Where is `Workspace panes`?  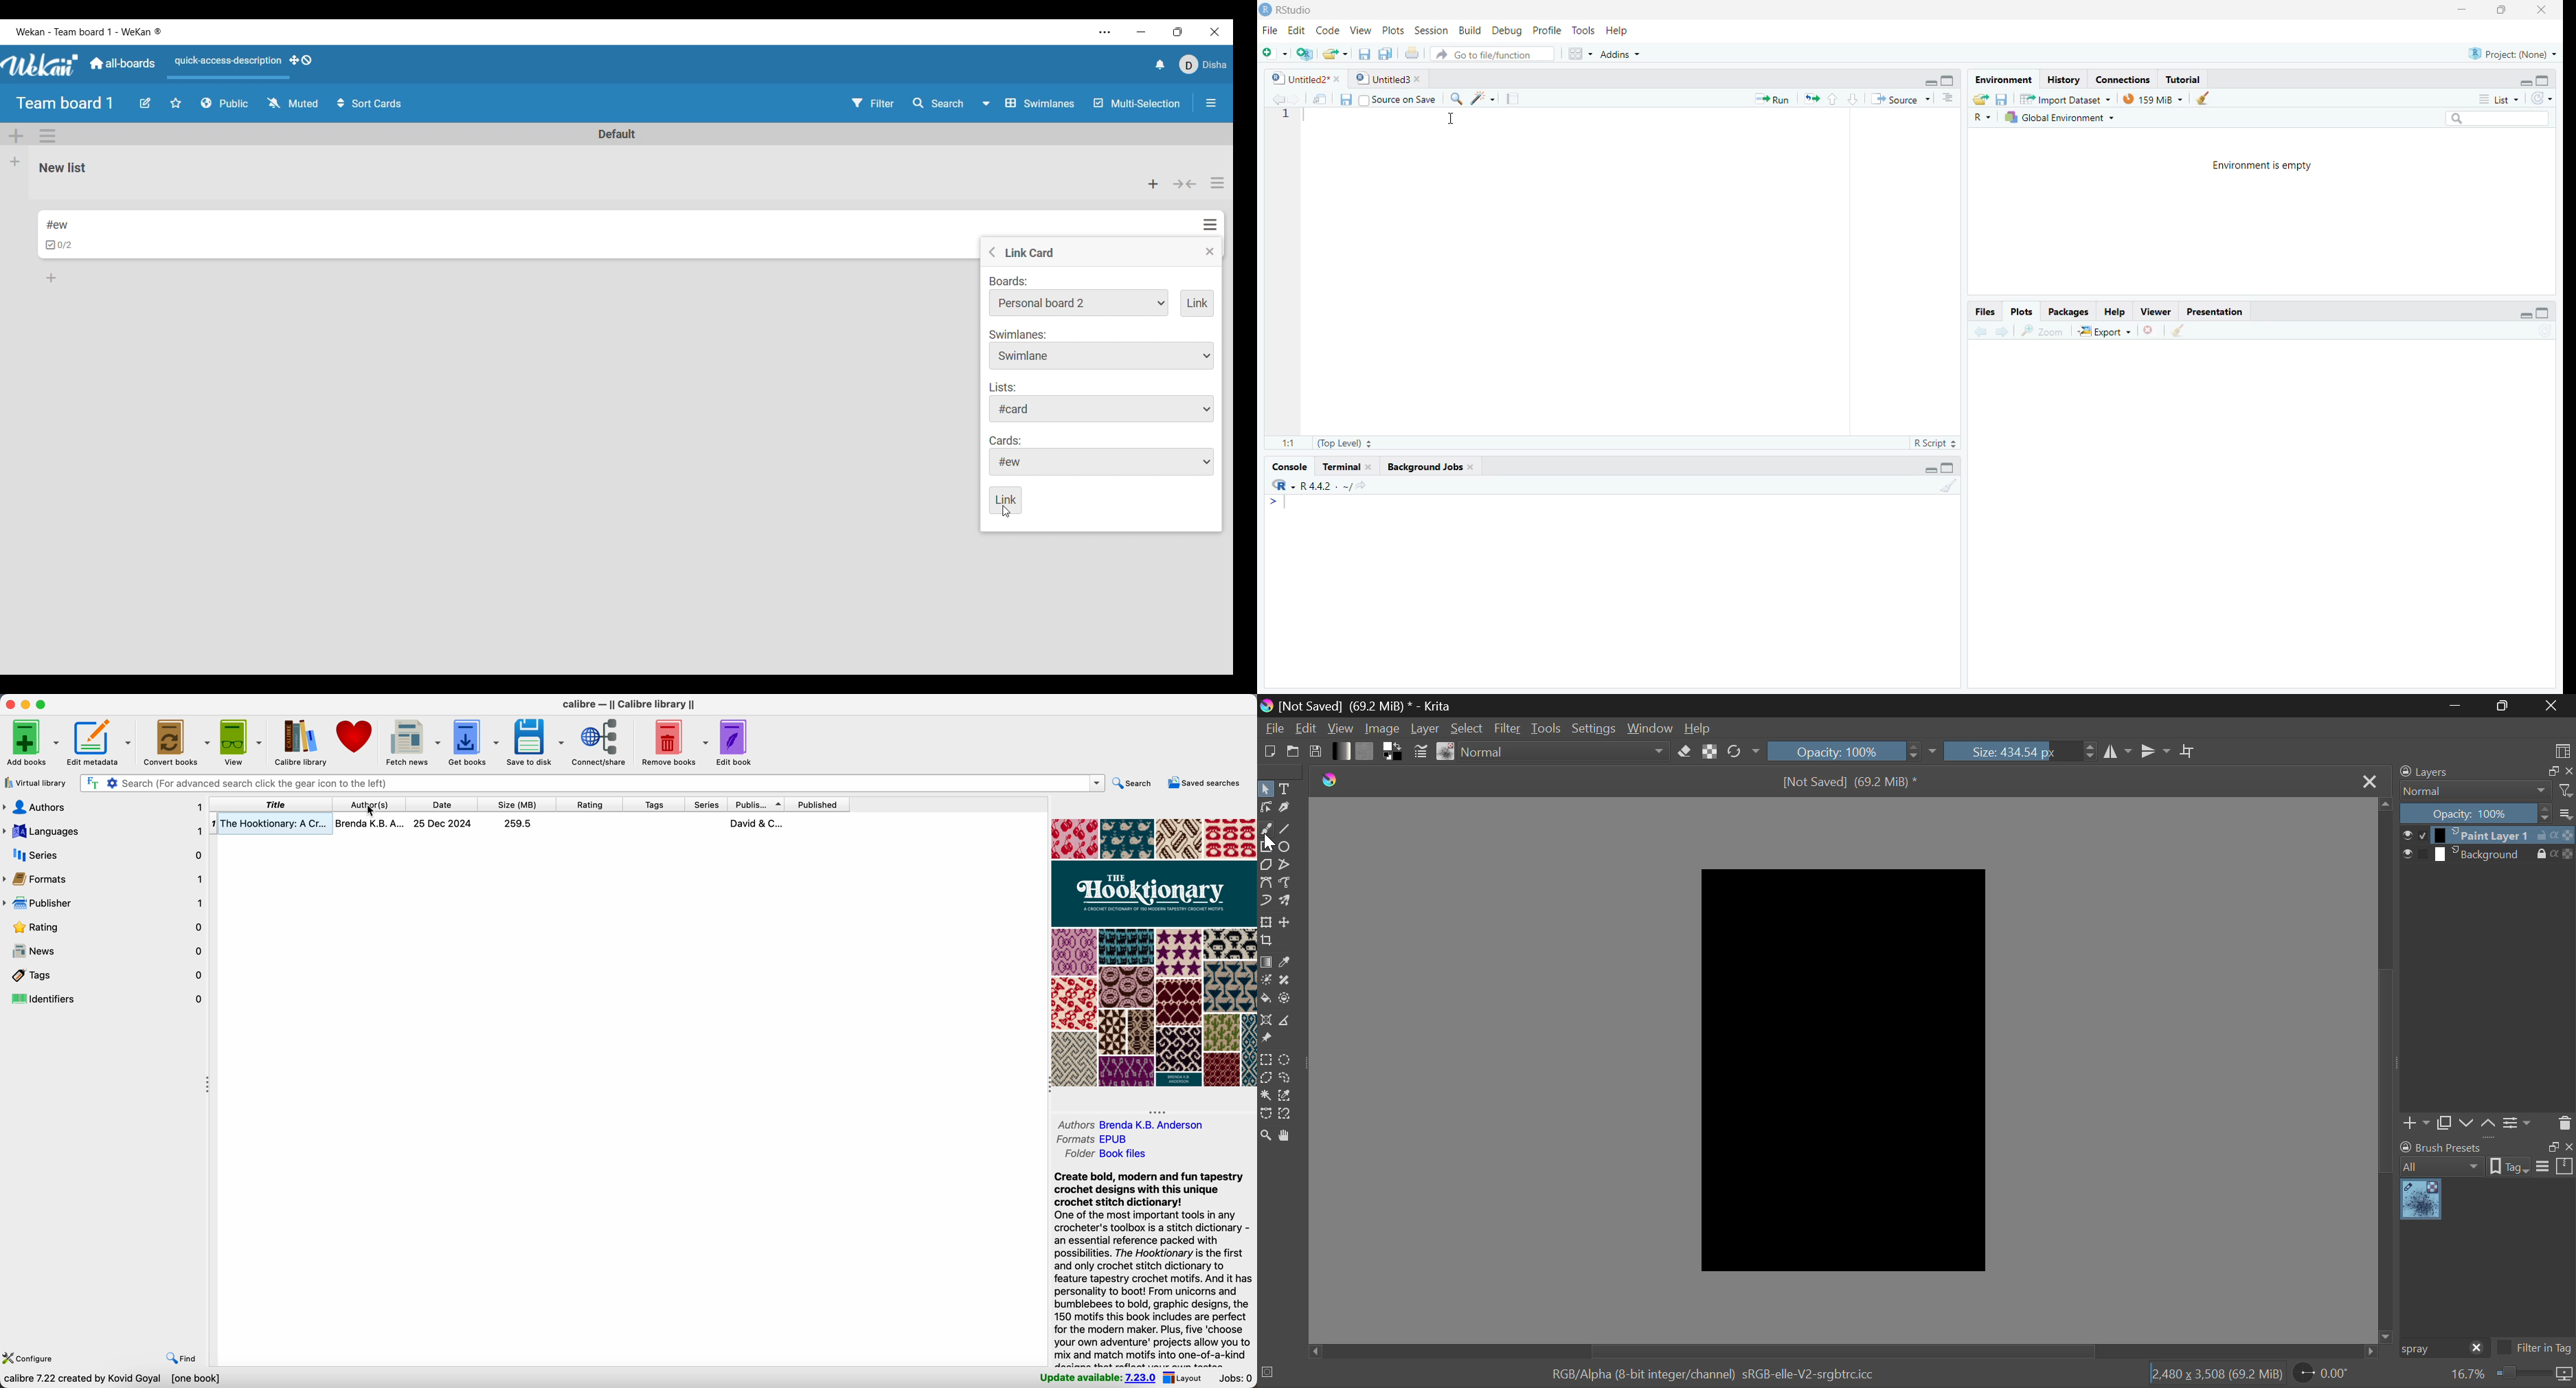
Workspace panes is located at coordinates (1577, 54).